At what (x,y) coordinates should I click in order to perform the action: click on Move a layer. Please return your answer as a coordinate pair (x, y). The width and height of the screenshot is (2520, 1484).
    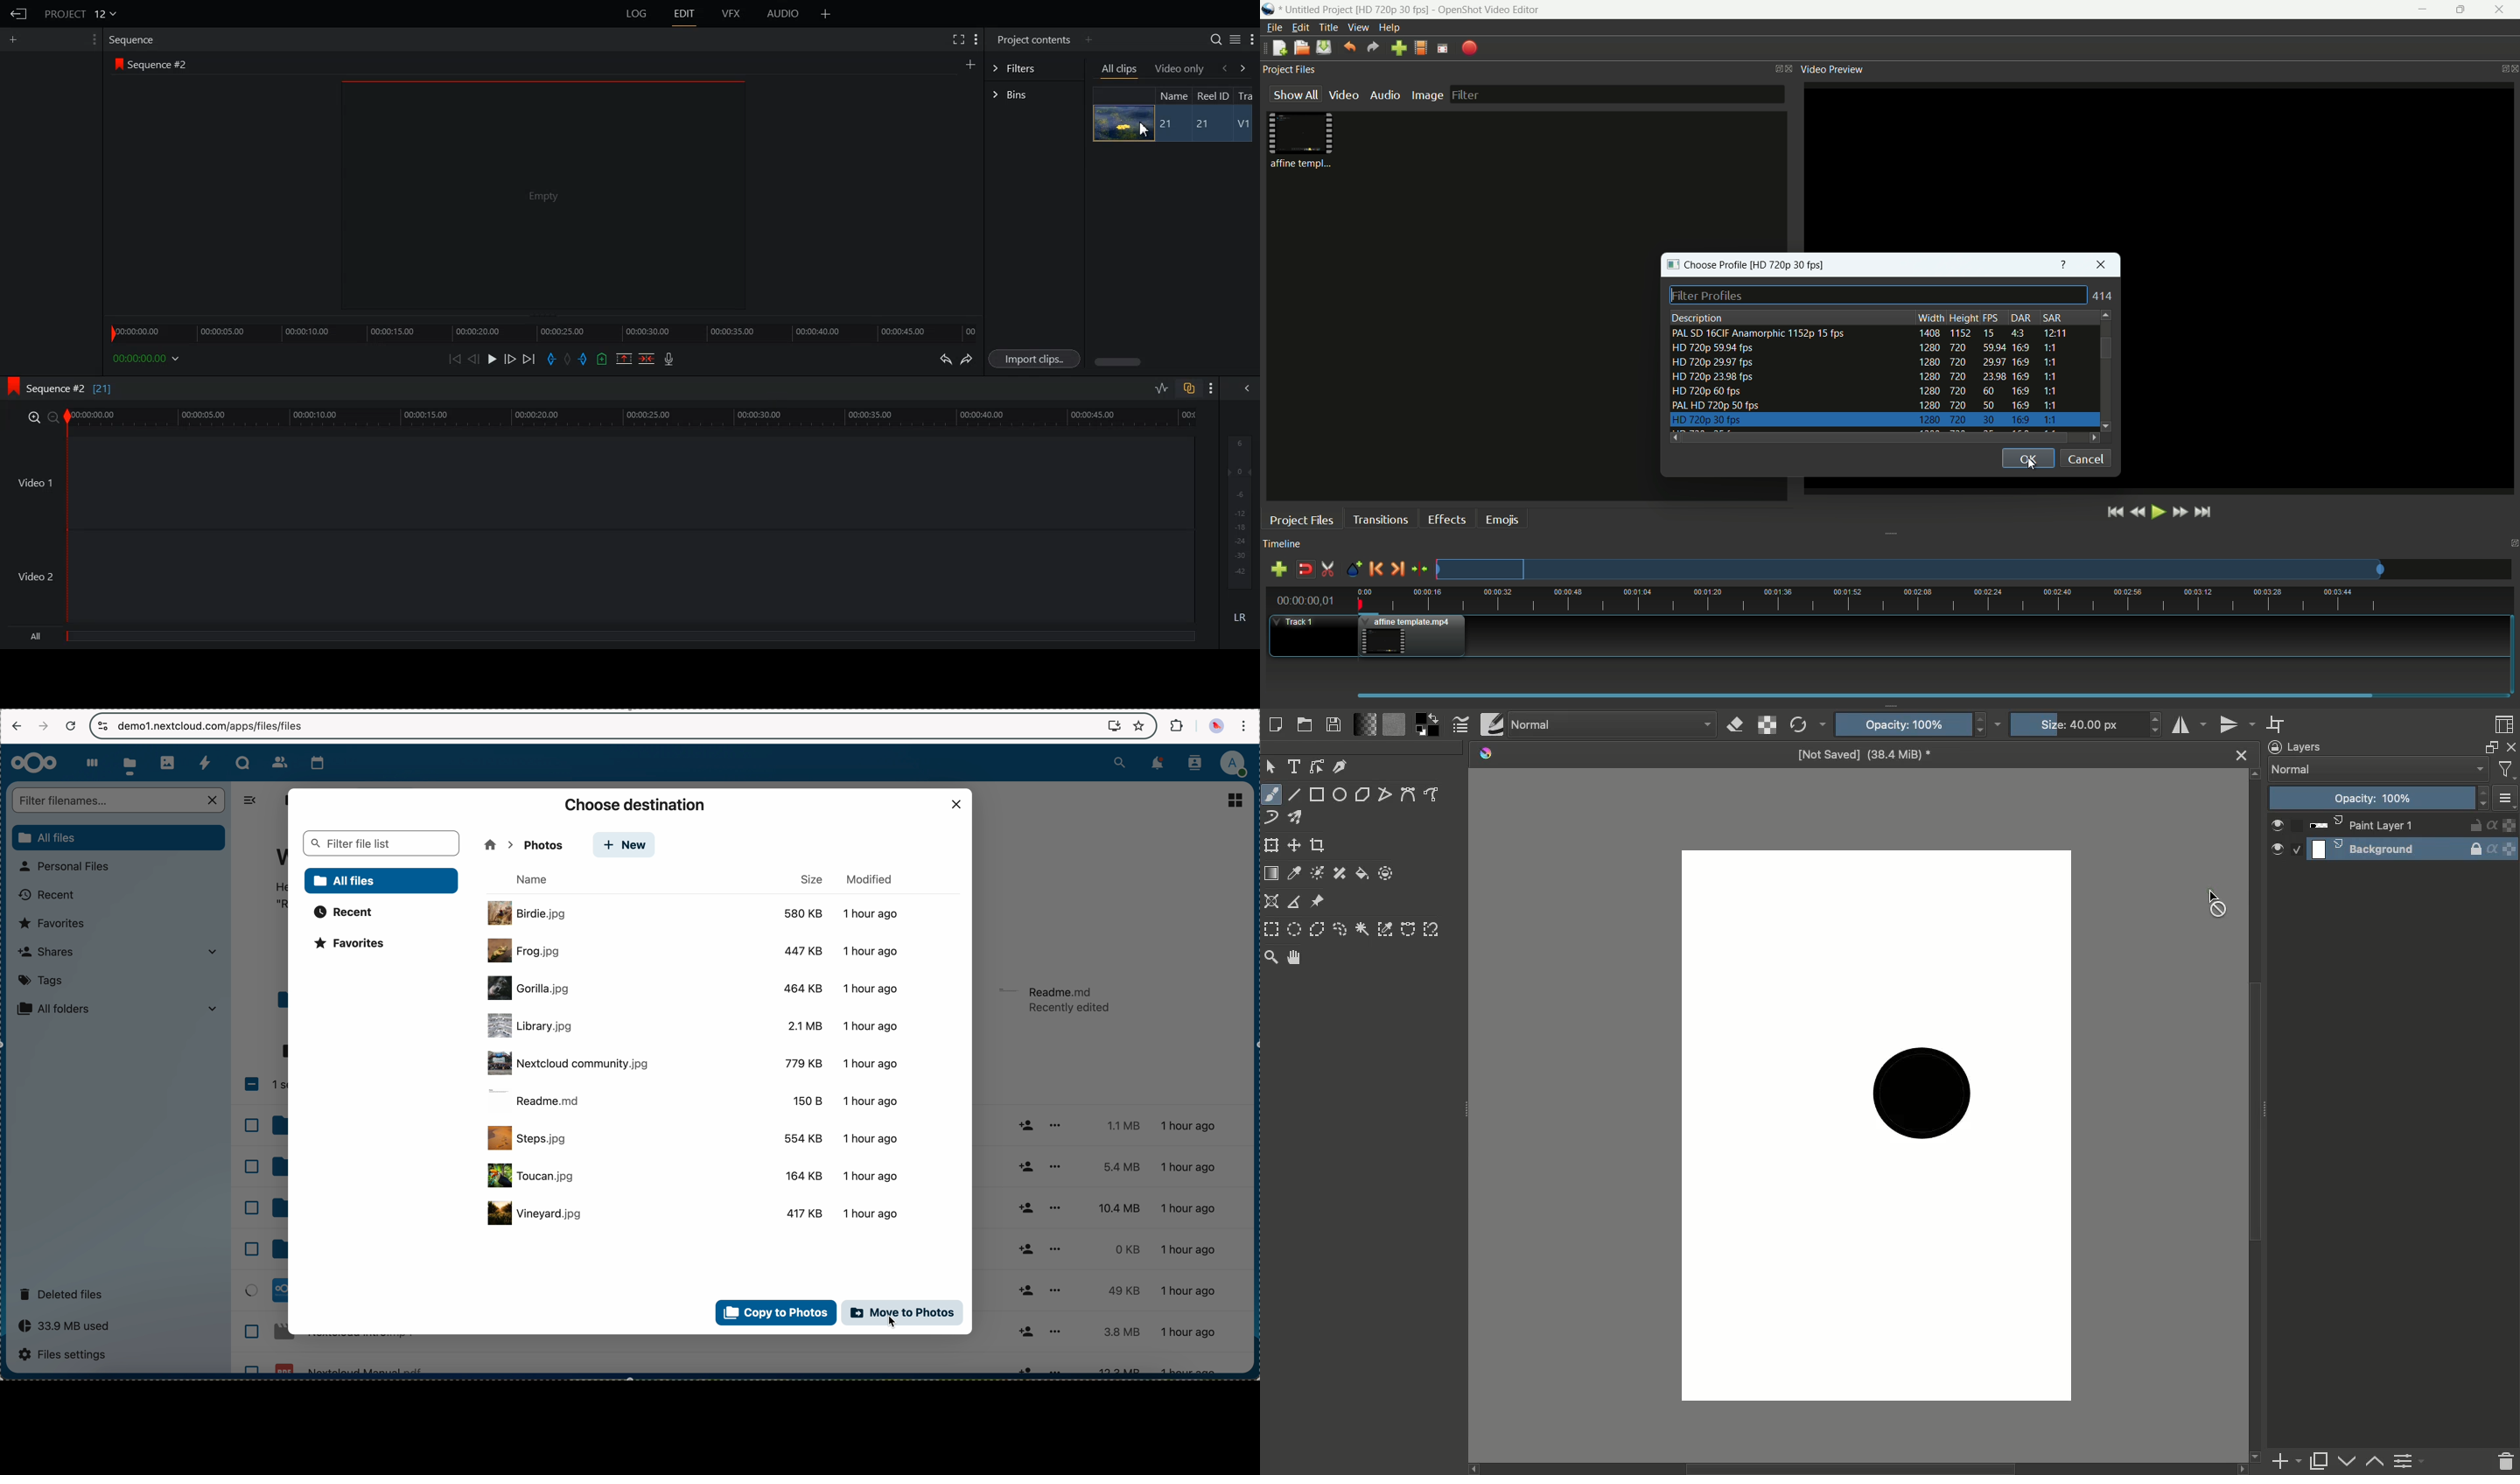
    Looking at the image, I should click on (1295, 846).